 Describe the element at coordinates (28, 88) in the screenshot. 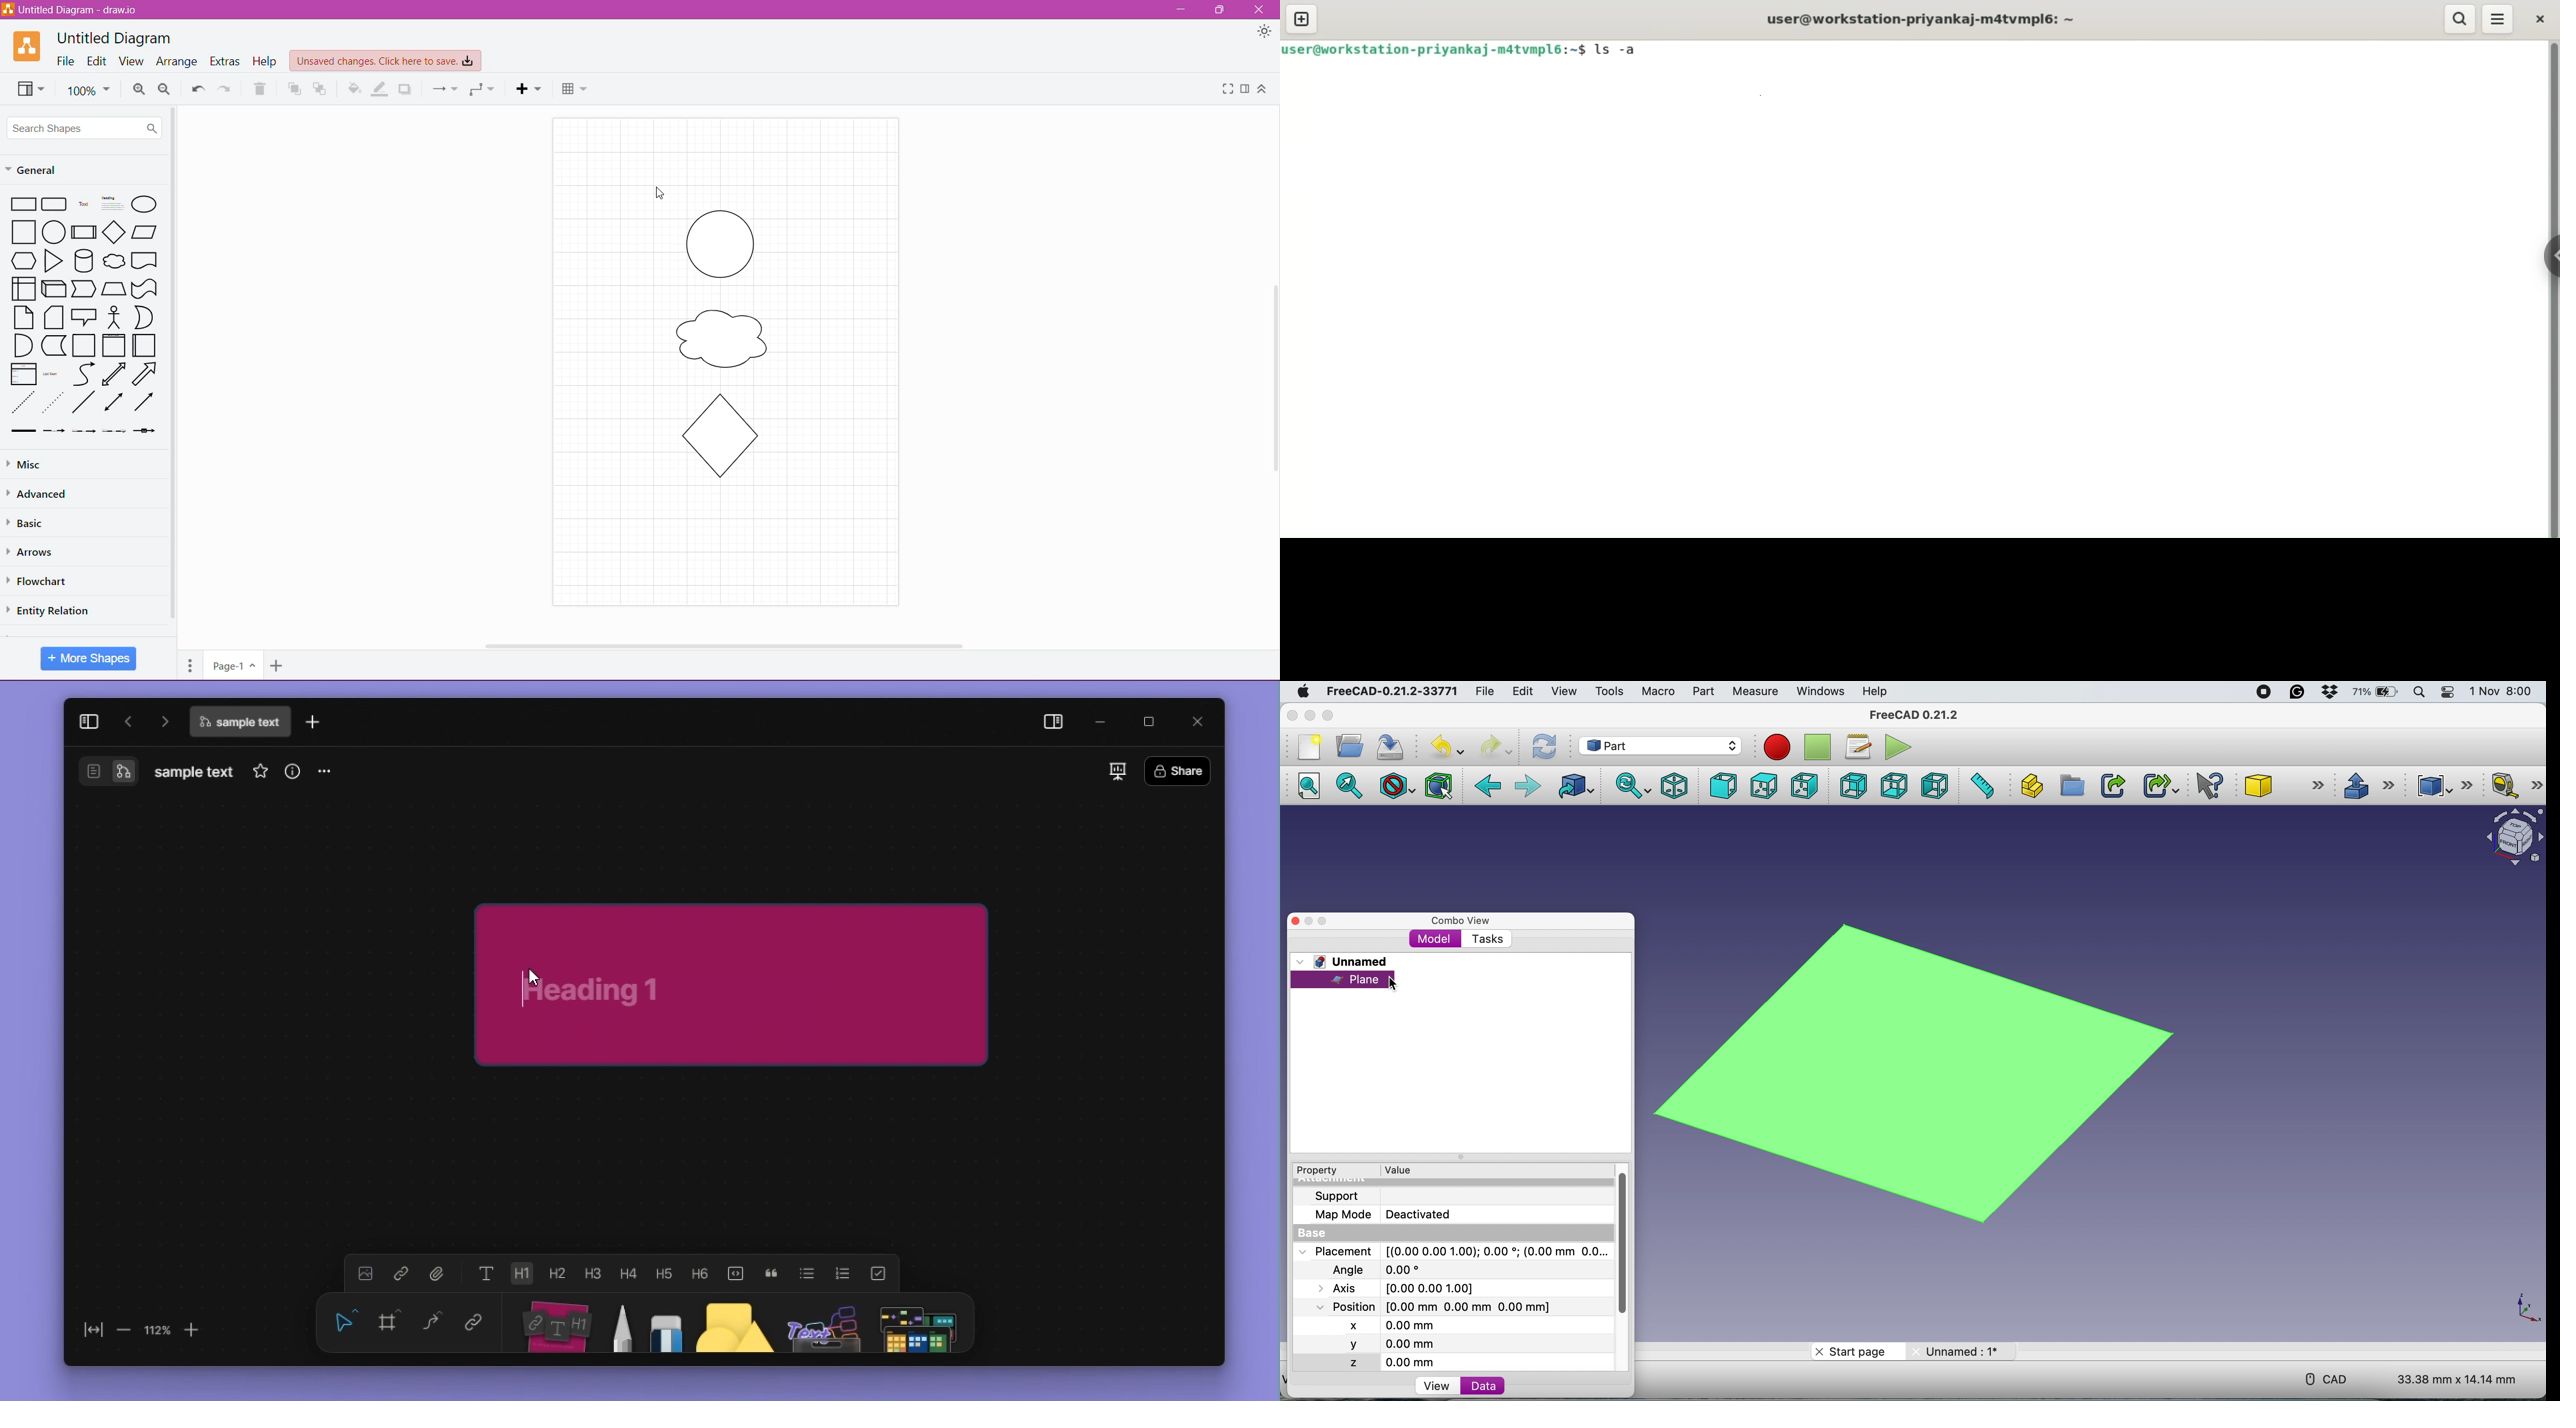

I see `View` at that location.